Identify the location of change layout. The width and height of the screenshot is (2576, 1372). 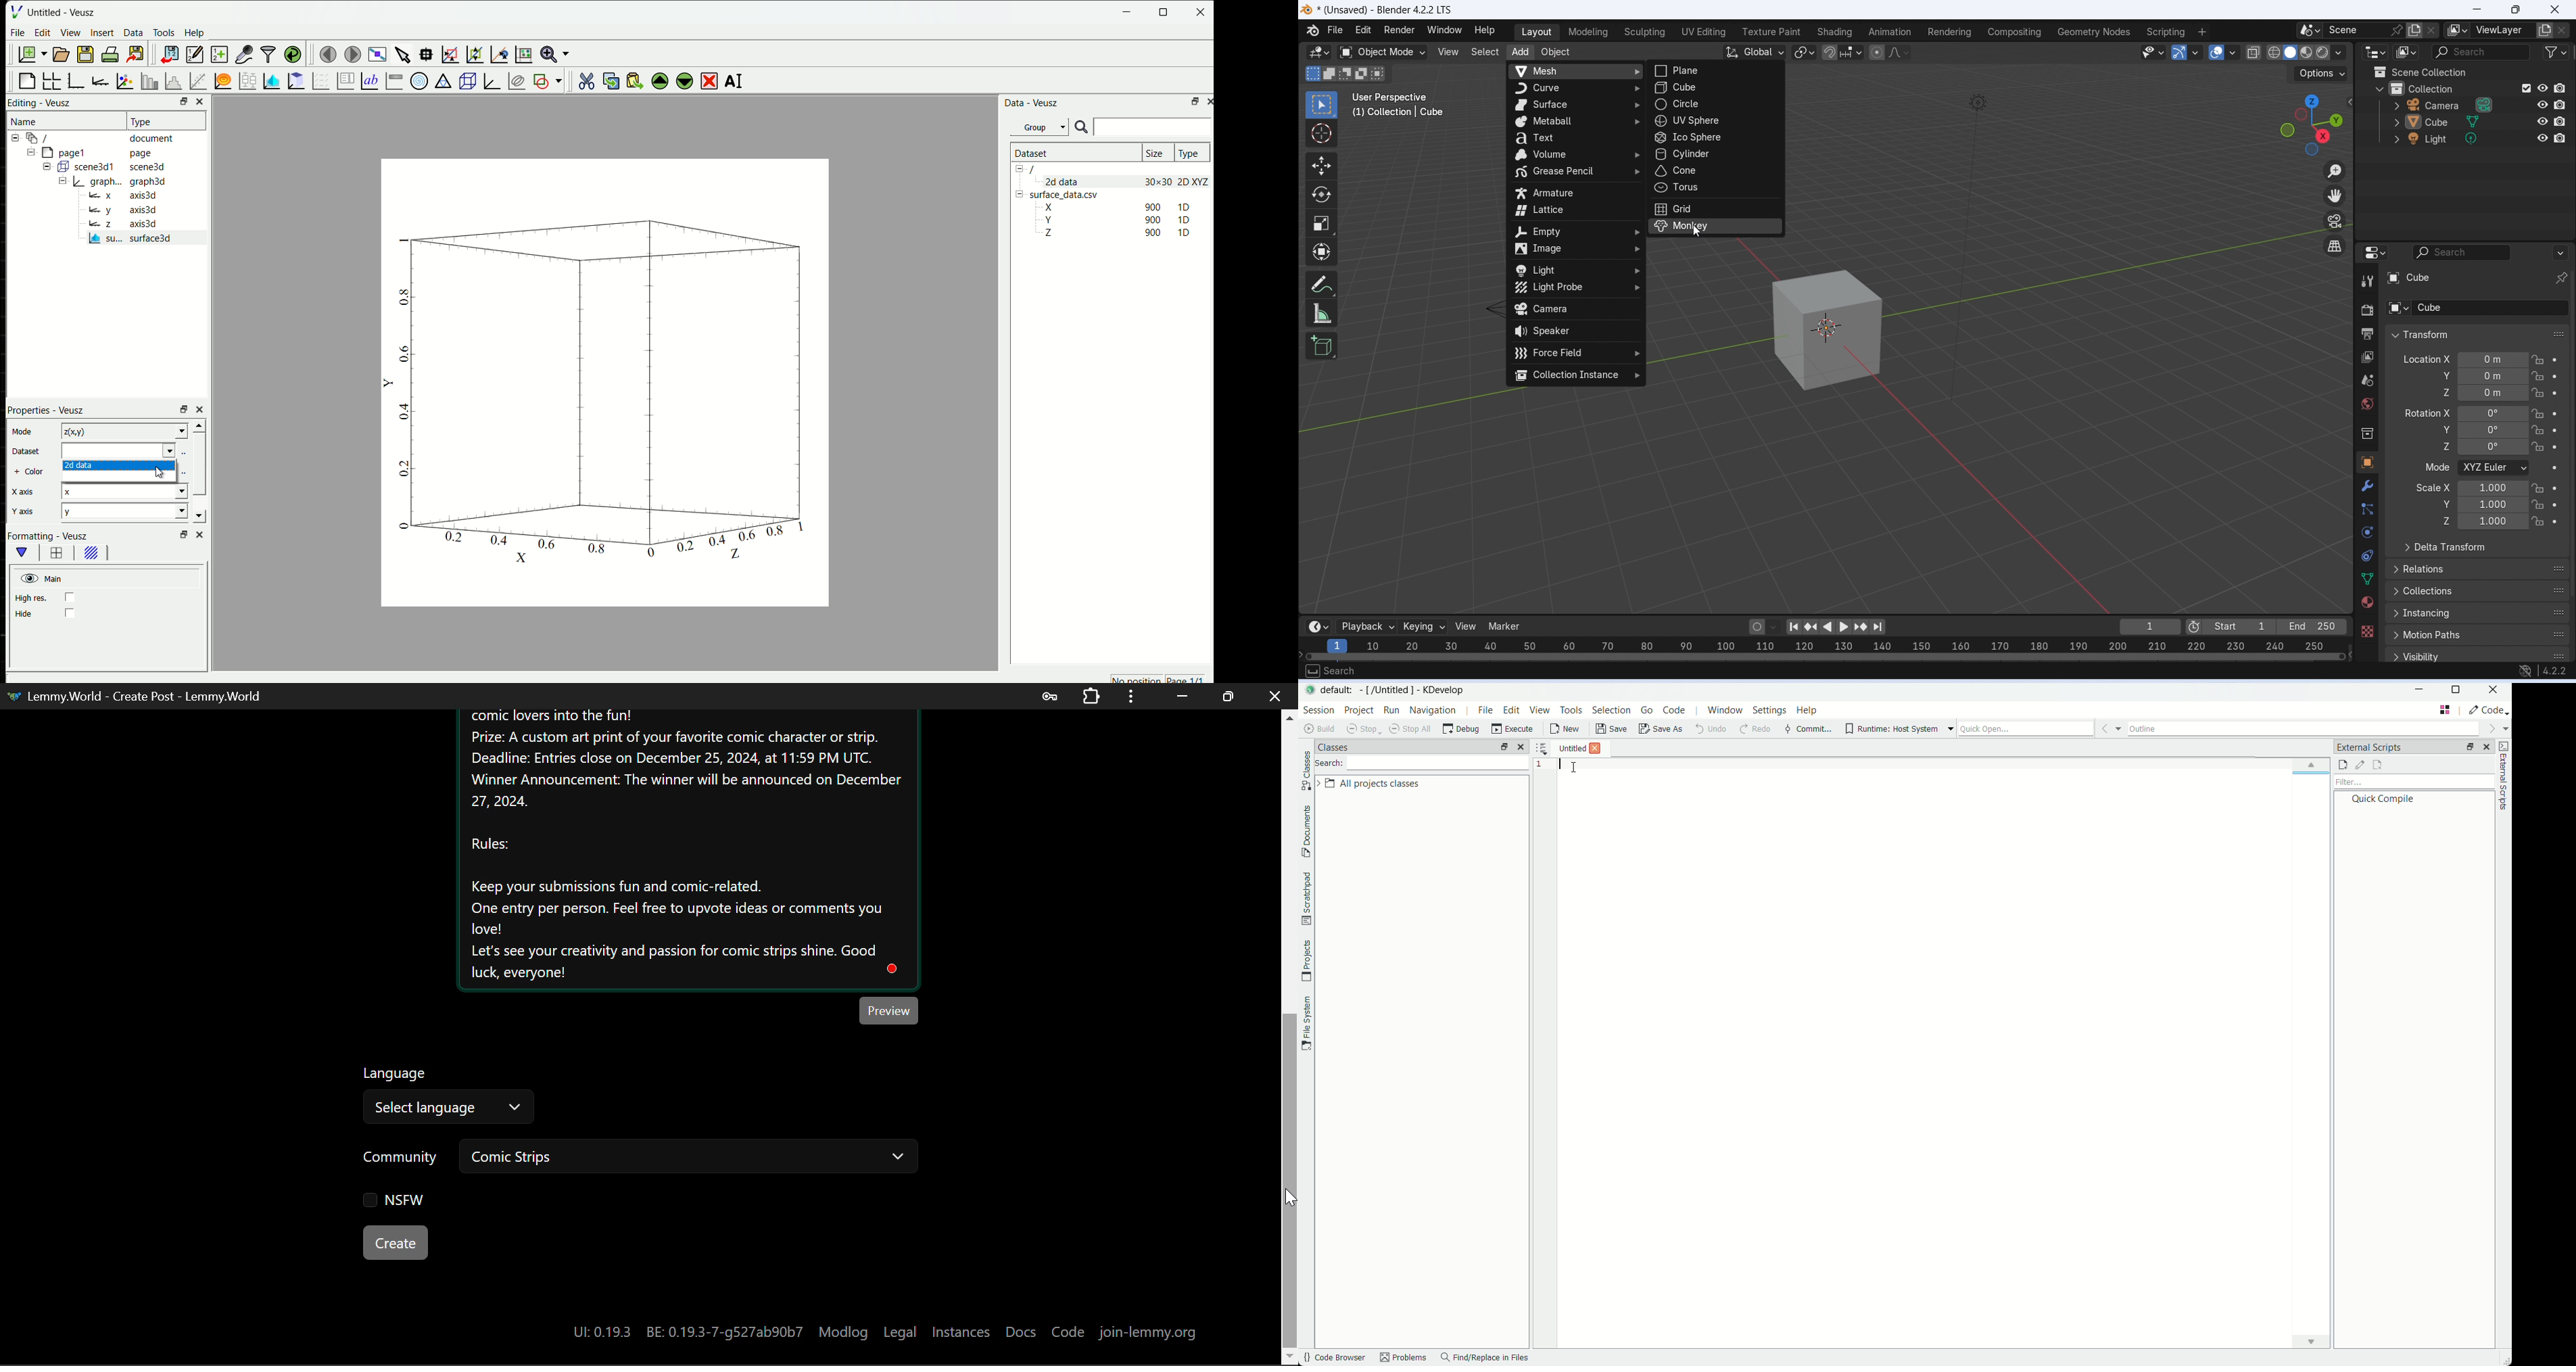
(2444, 710).